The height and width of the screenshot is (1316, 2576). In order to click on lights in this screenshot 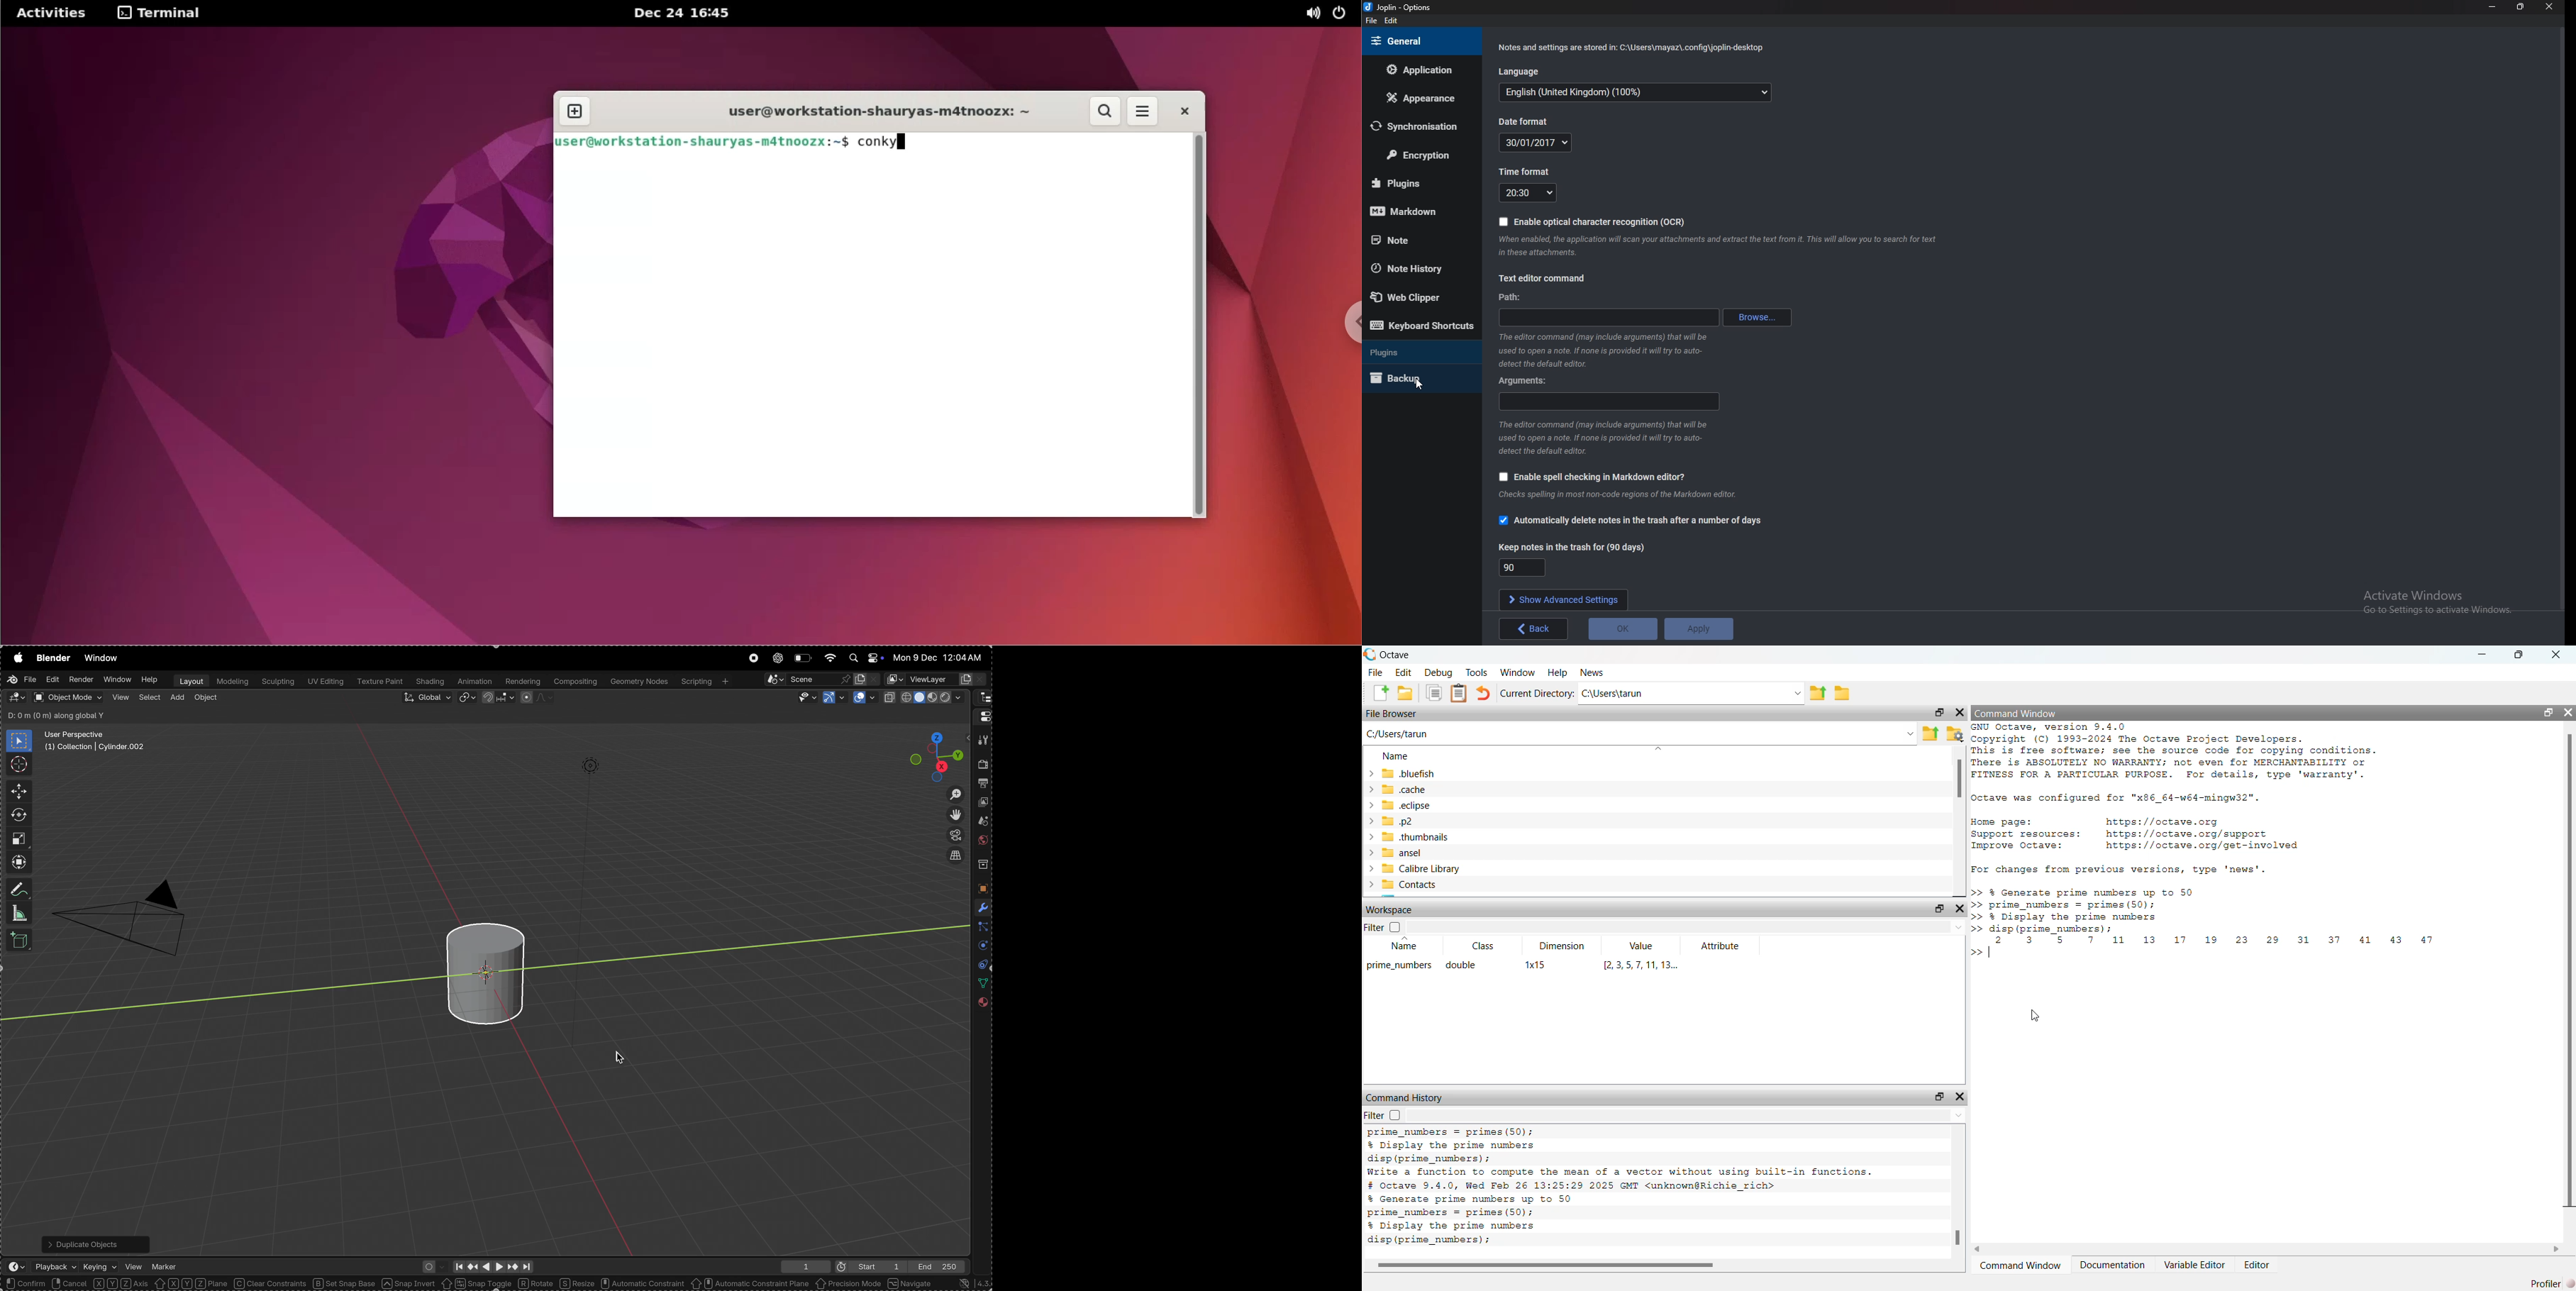, I will do `click(586, 770)`.